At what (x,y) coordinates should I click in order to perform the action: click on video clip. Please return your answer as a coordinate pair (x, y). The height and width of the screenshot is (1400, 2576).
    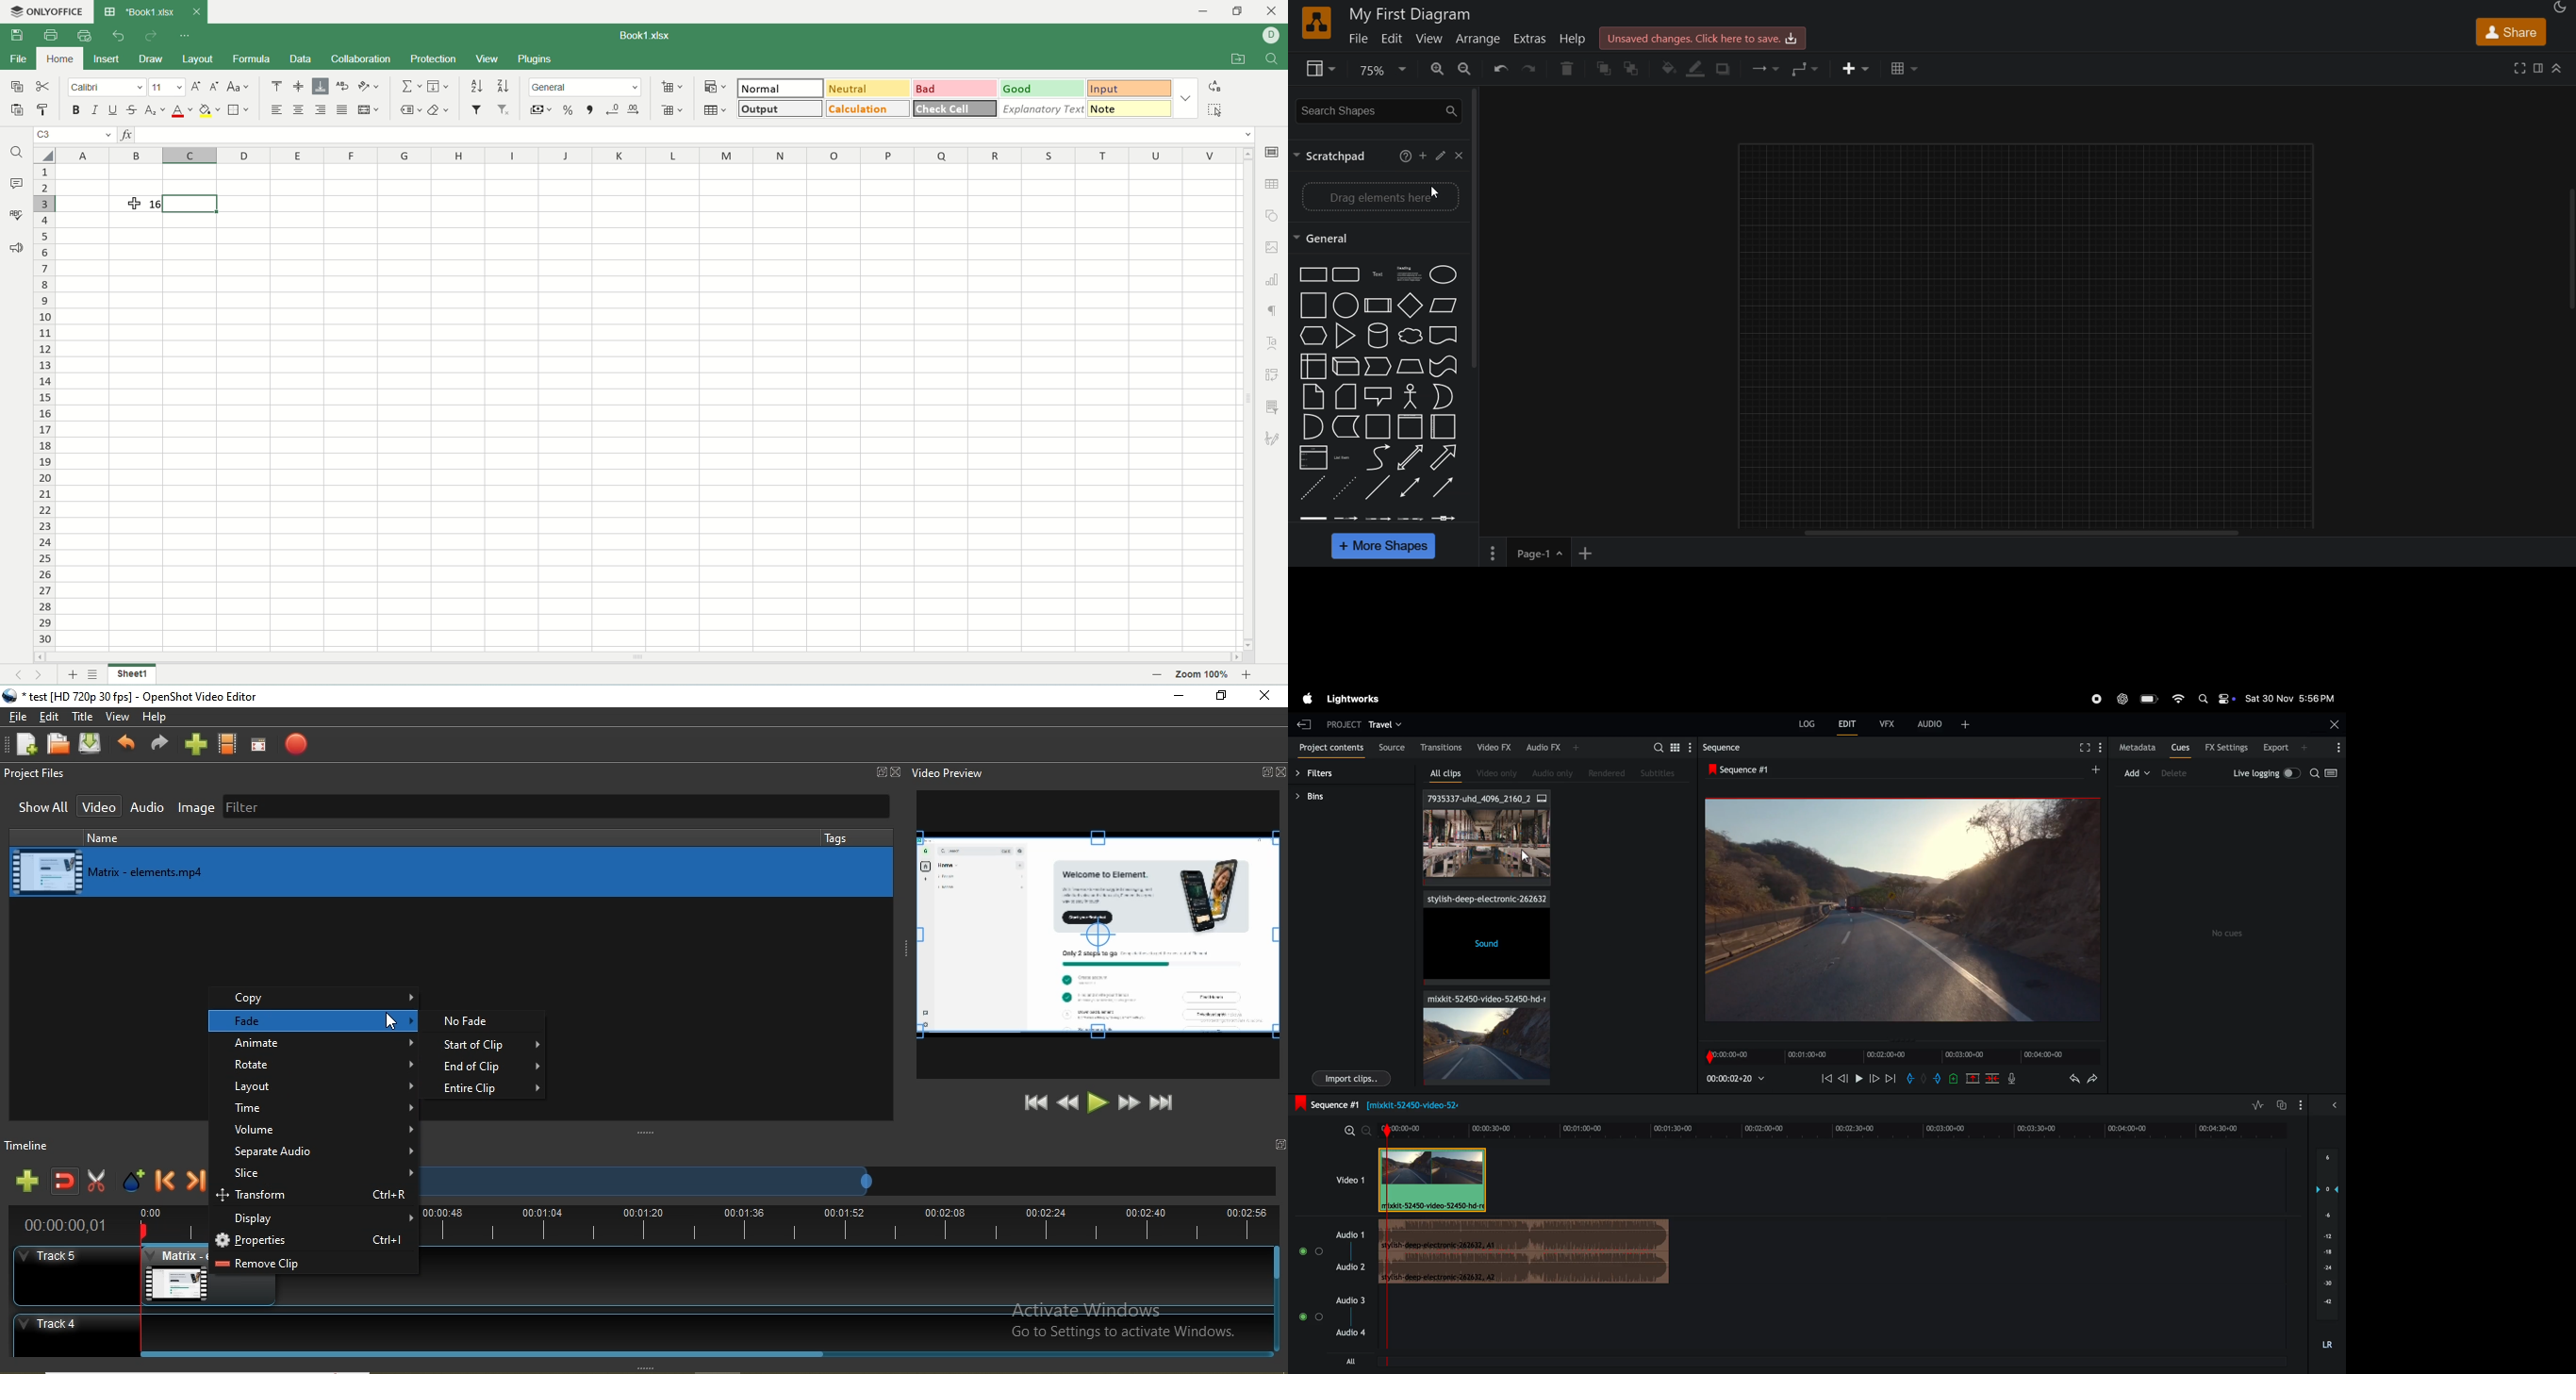
    Looking at the image, I should click on (1481, 1037).